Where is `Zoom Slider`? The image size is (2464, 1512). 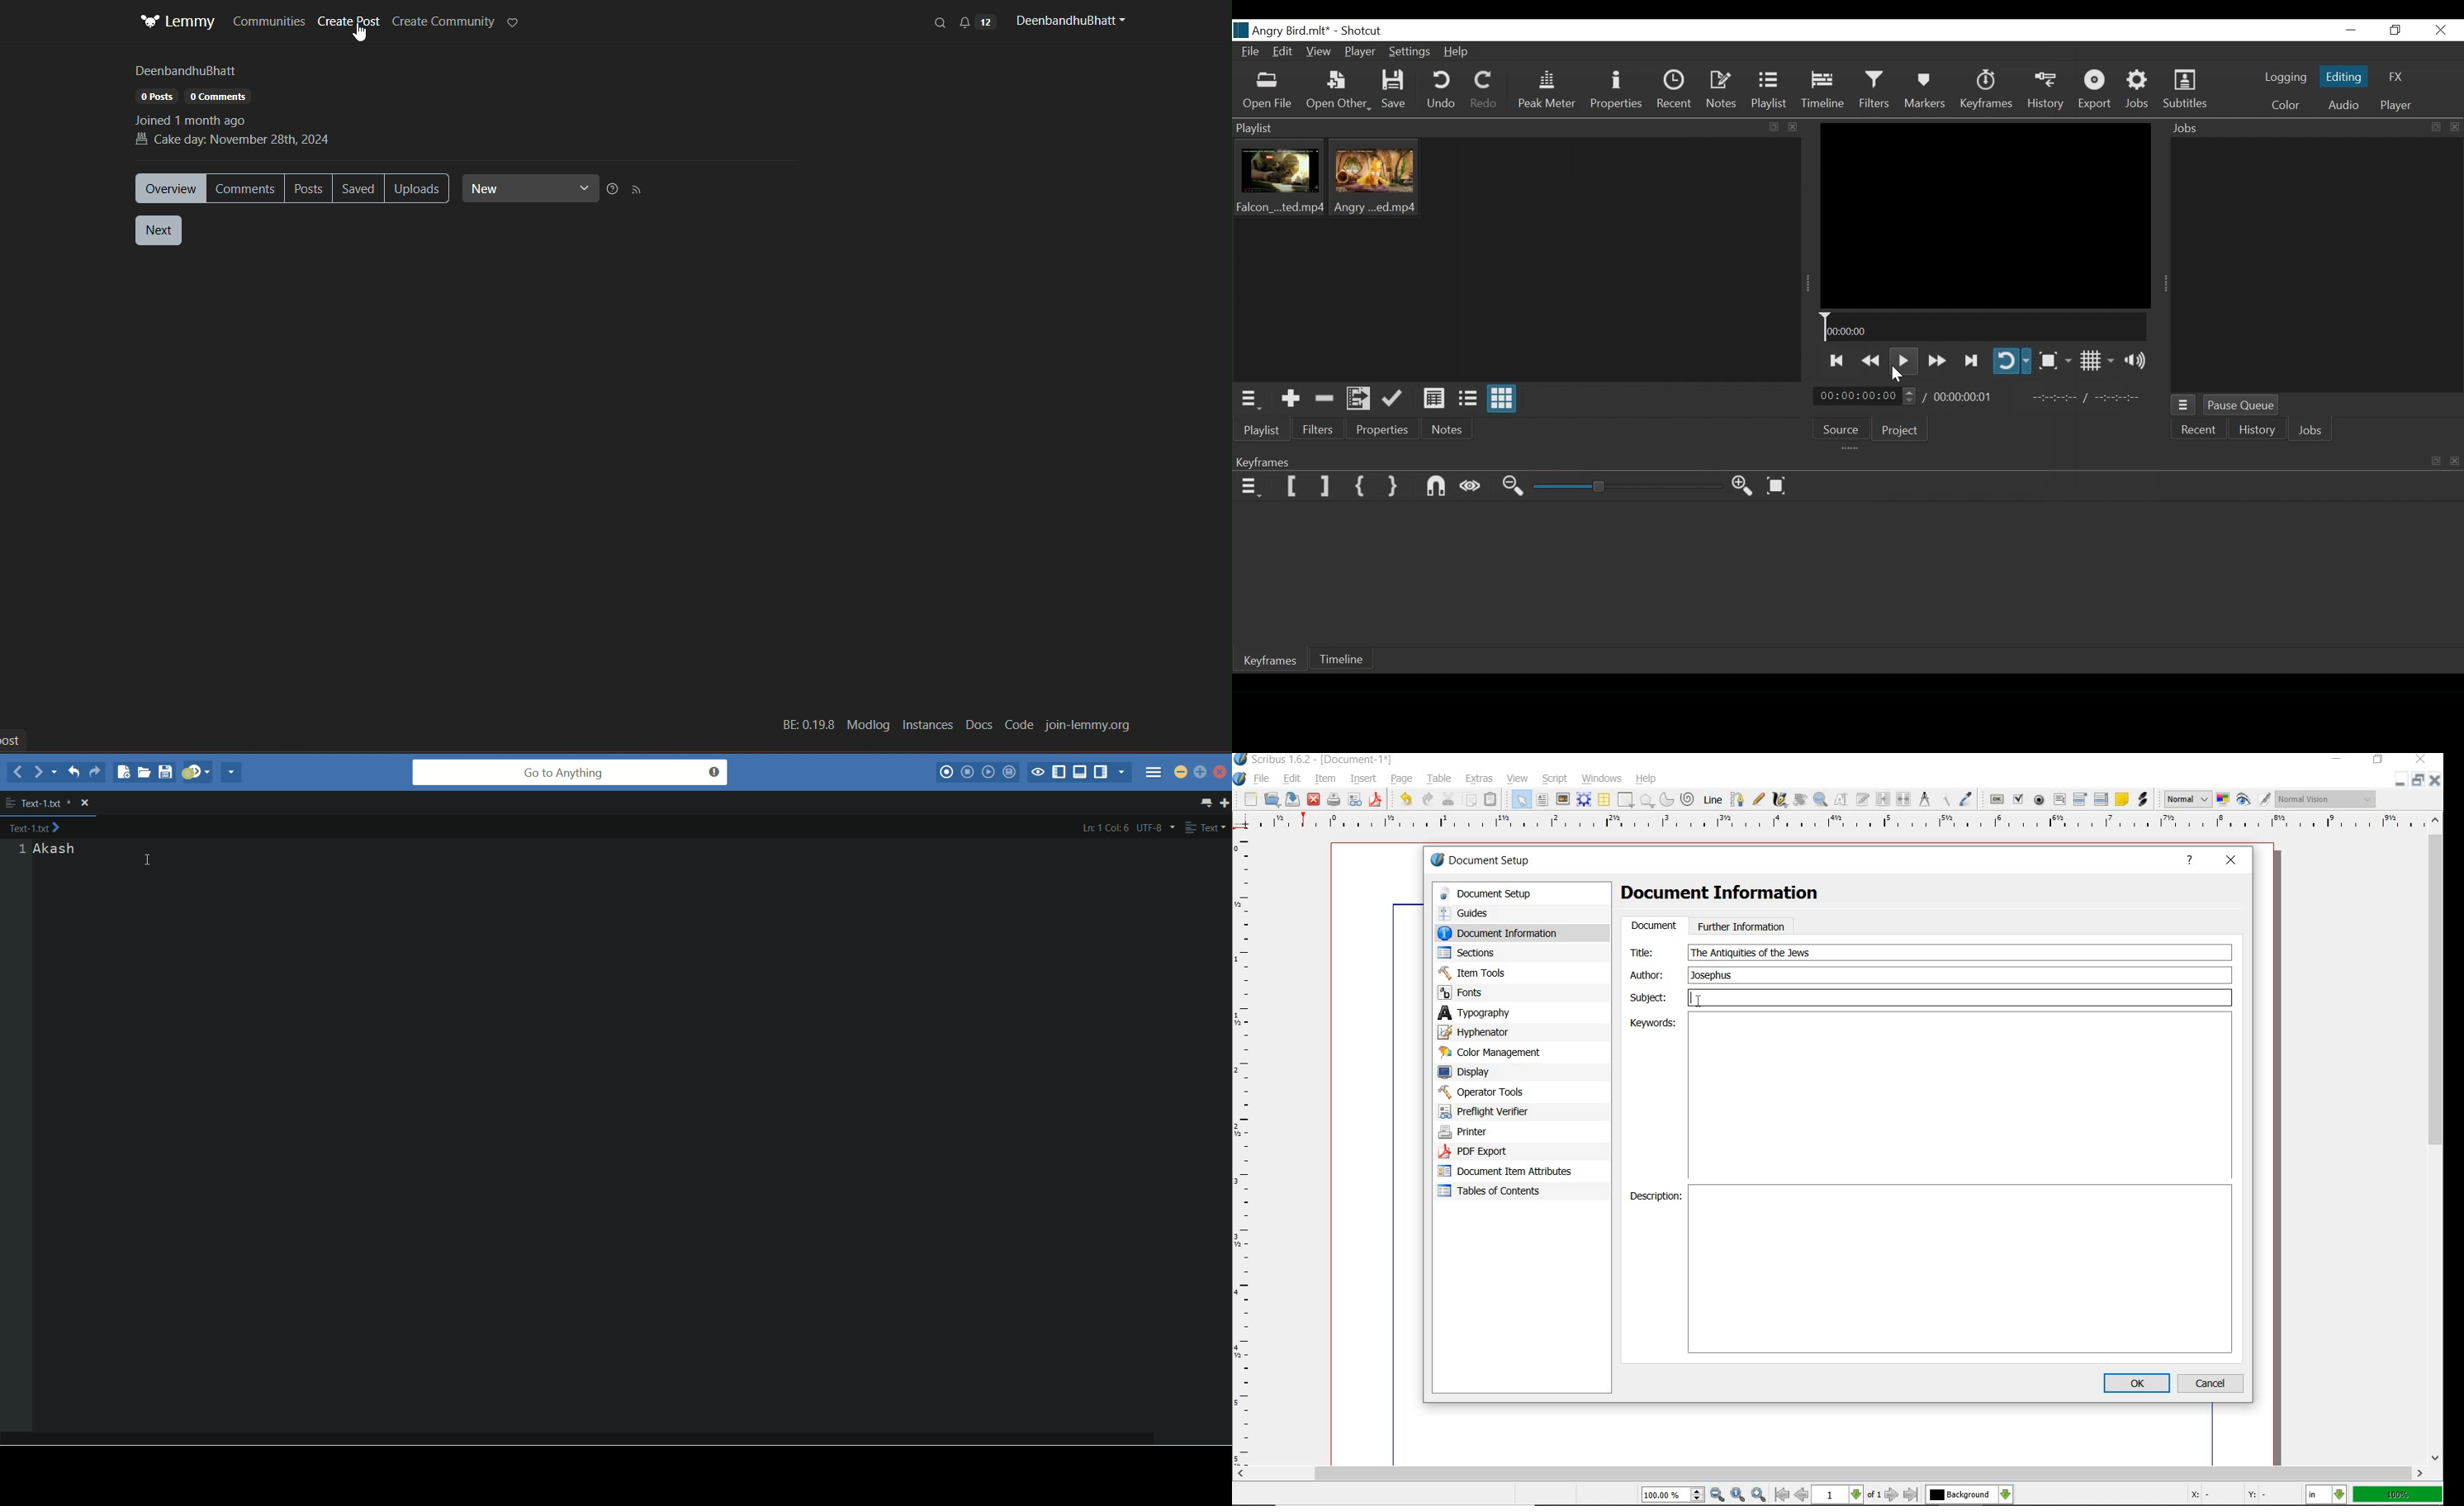 Zoom Slider is located at coordinates (1630, 487).